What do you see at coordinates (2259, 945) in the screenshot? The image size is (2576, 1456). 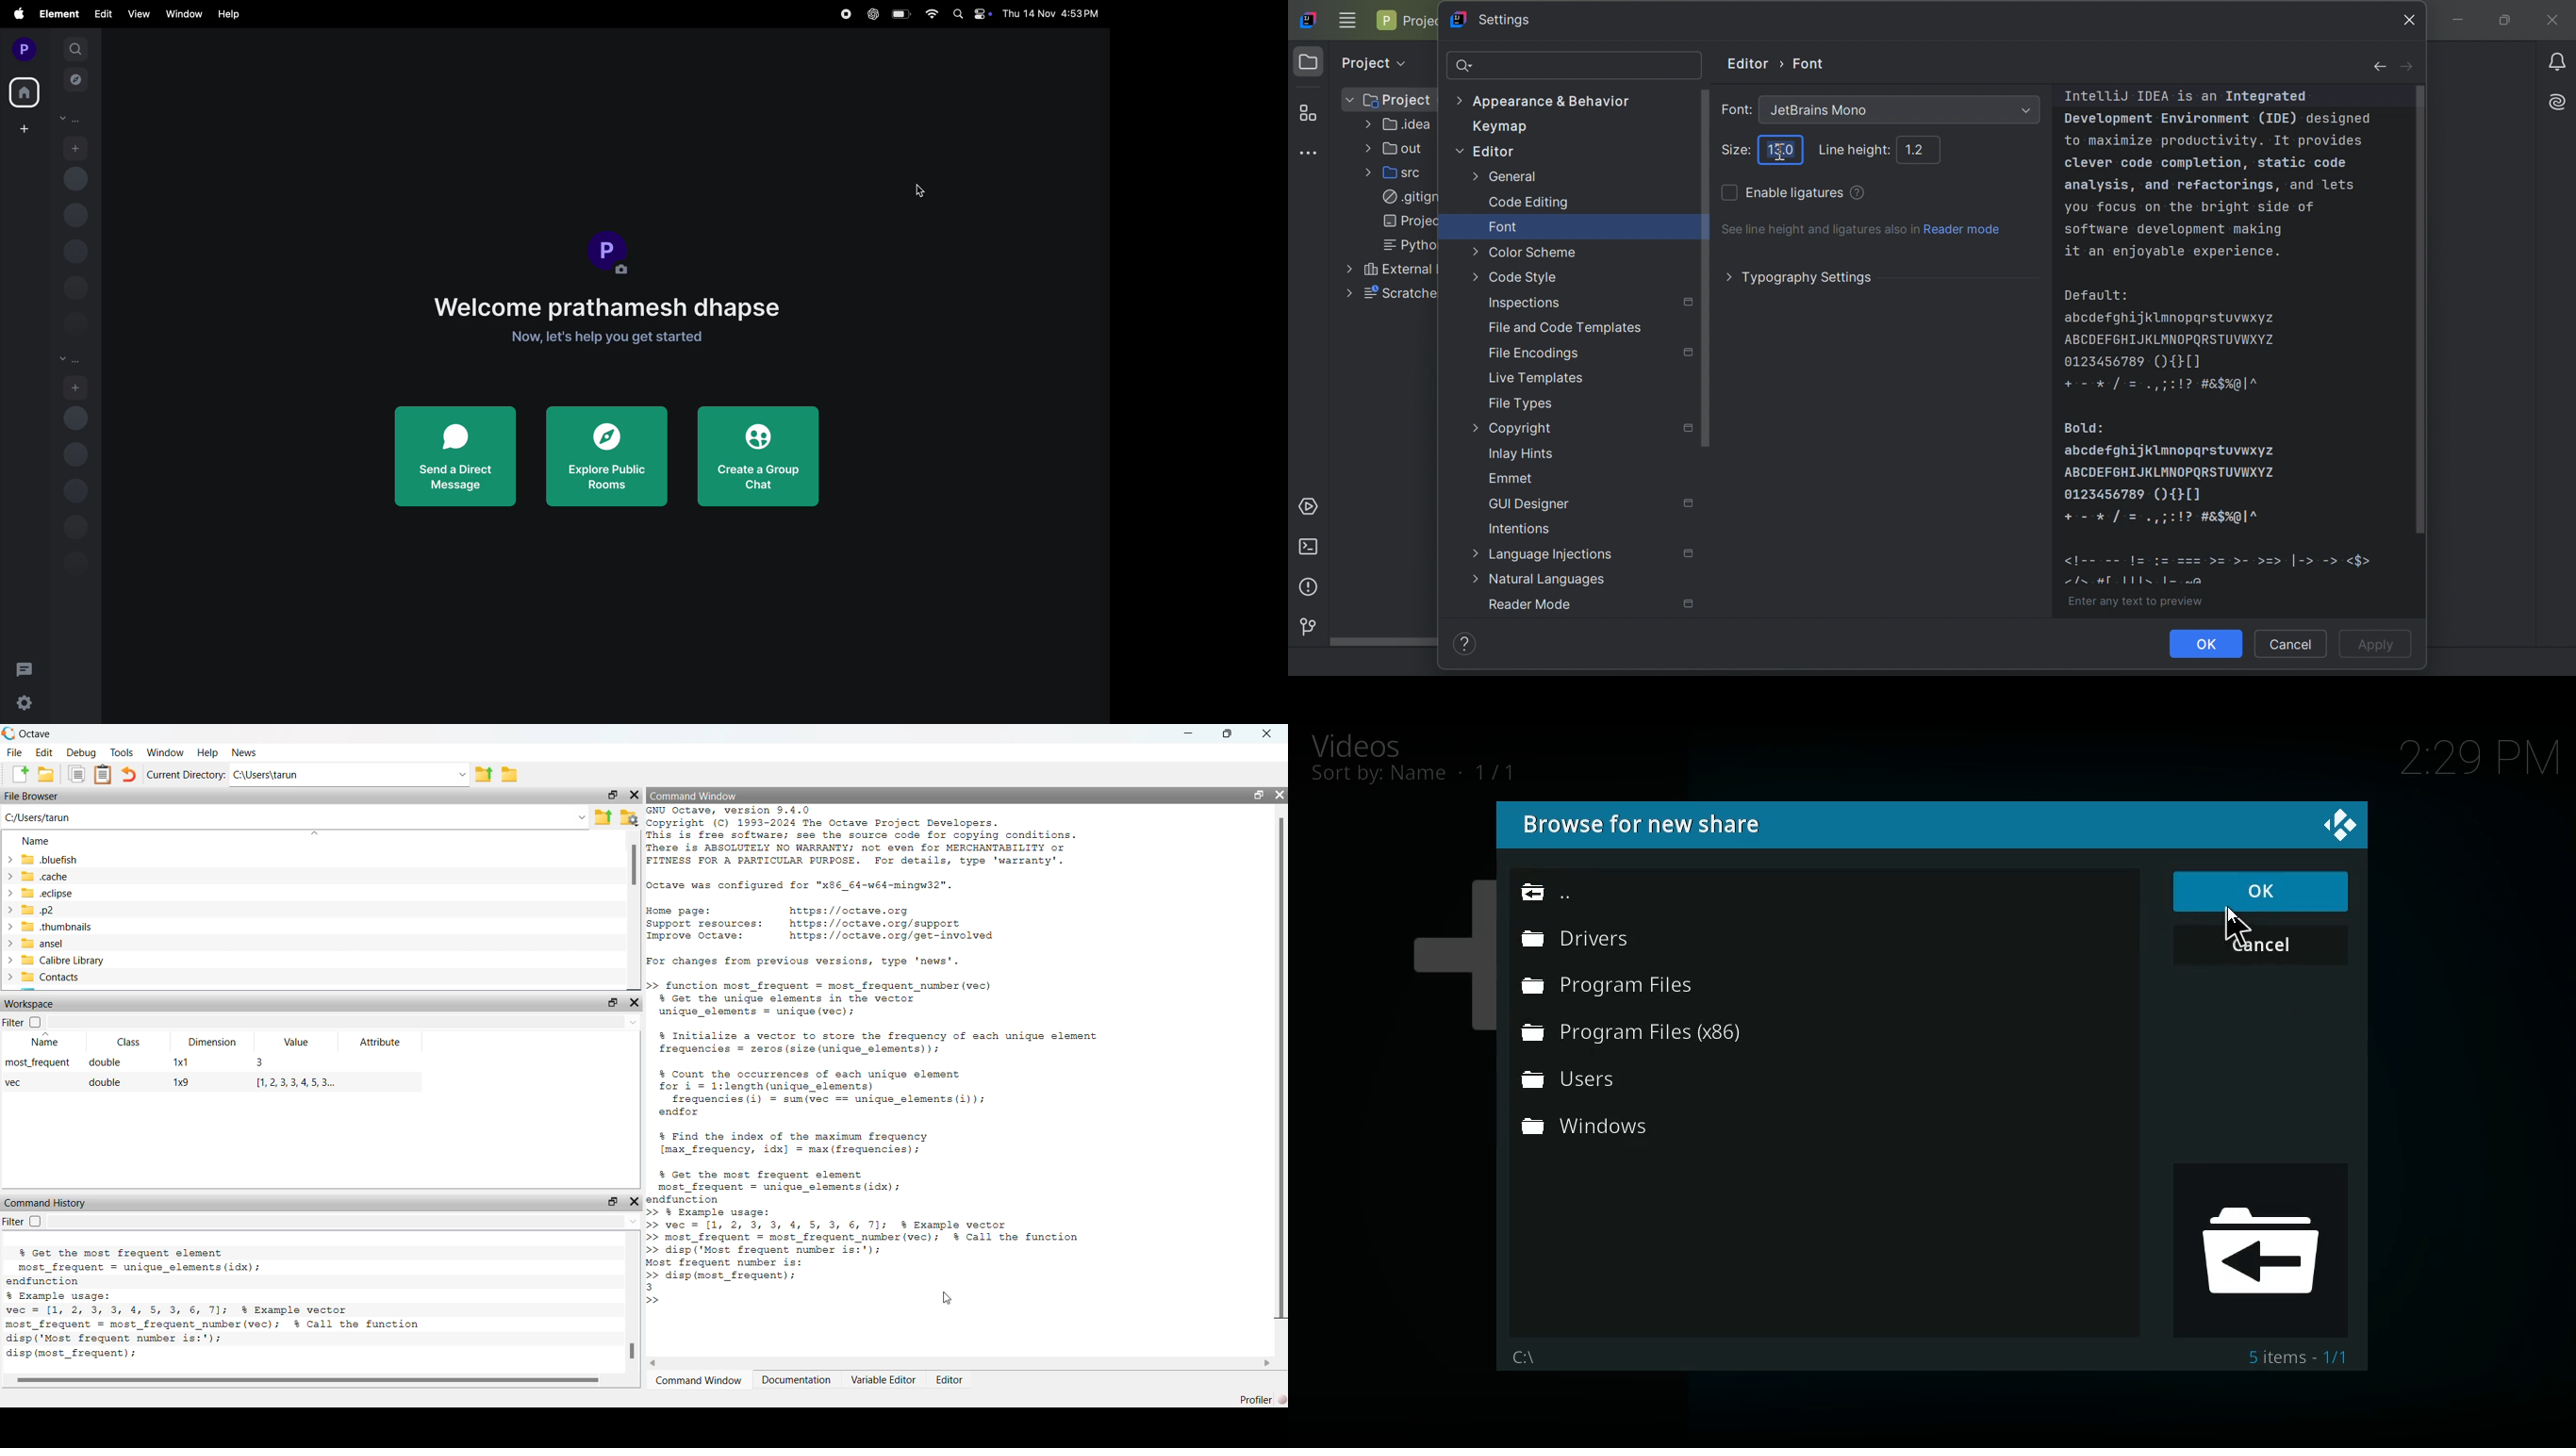 I see `Cancel` at bounding box center [2259, 945].